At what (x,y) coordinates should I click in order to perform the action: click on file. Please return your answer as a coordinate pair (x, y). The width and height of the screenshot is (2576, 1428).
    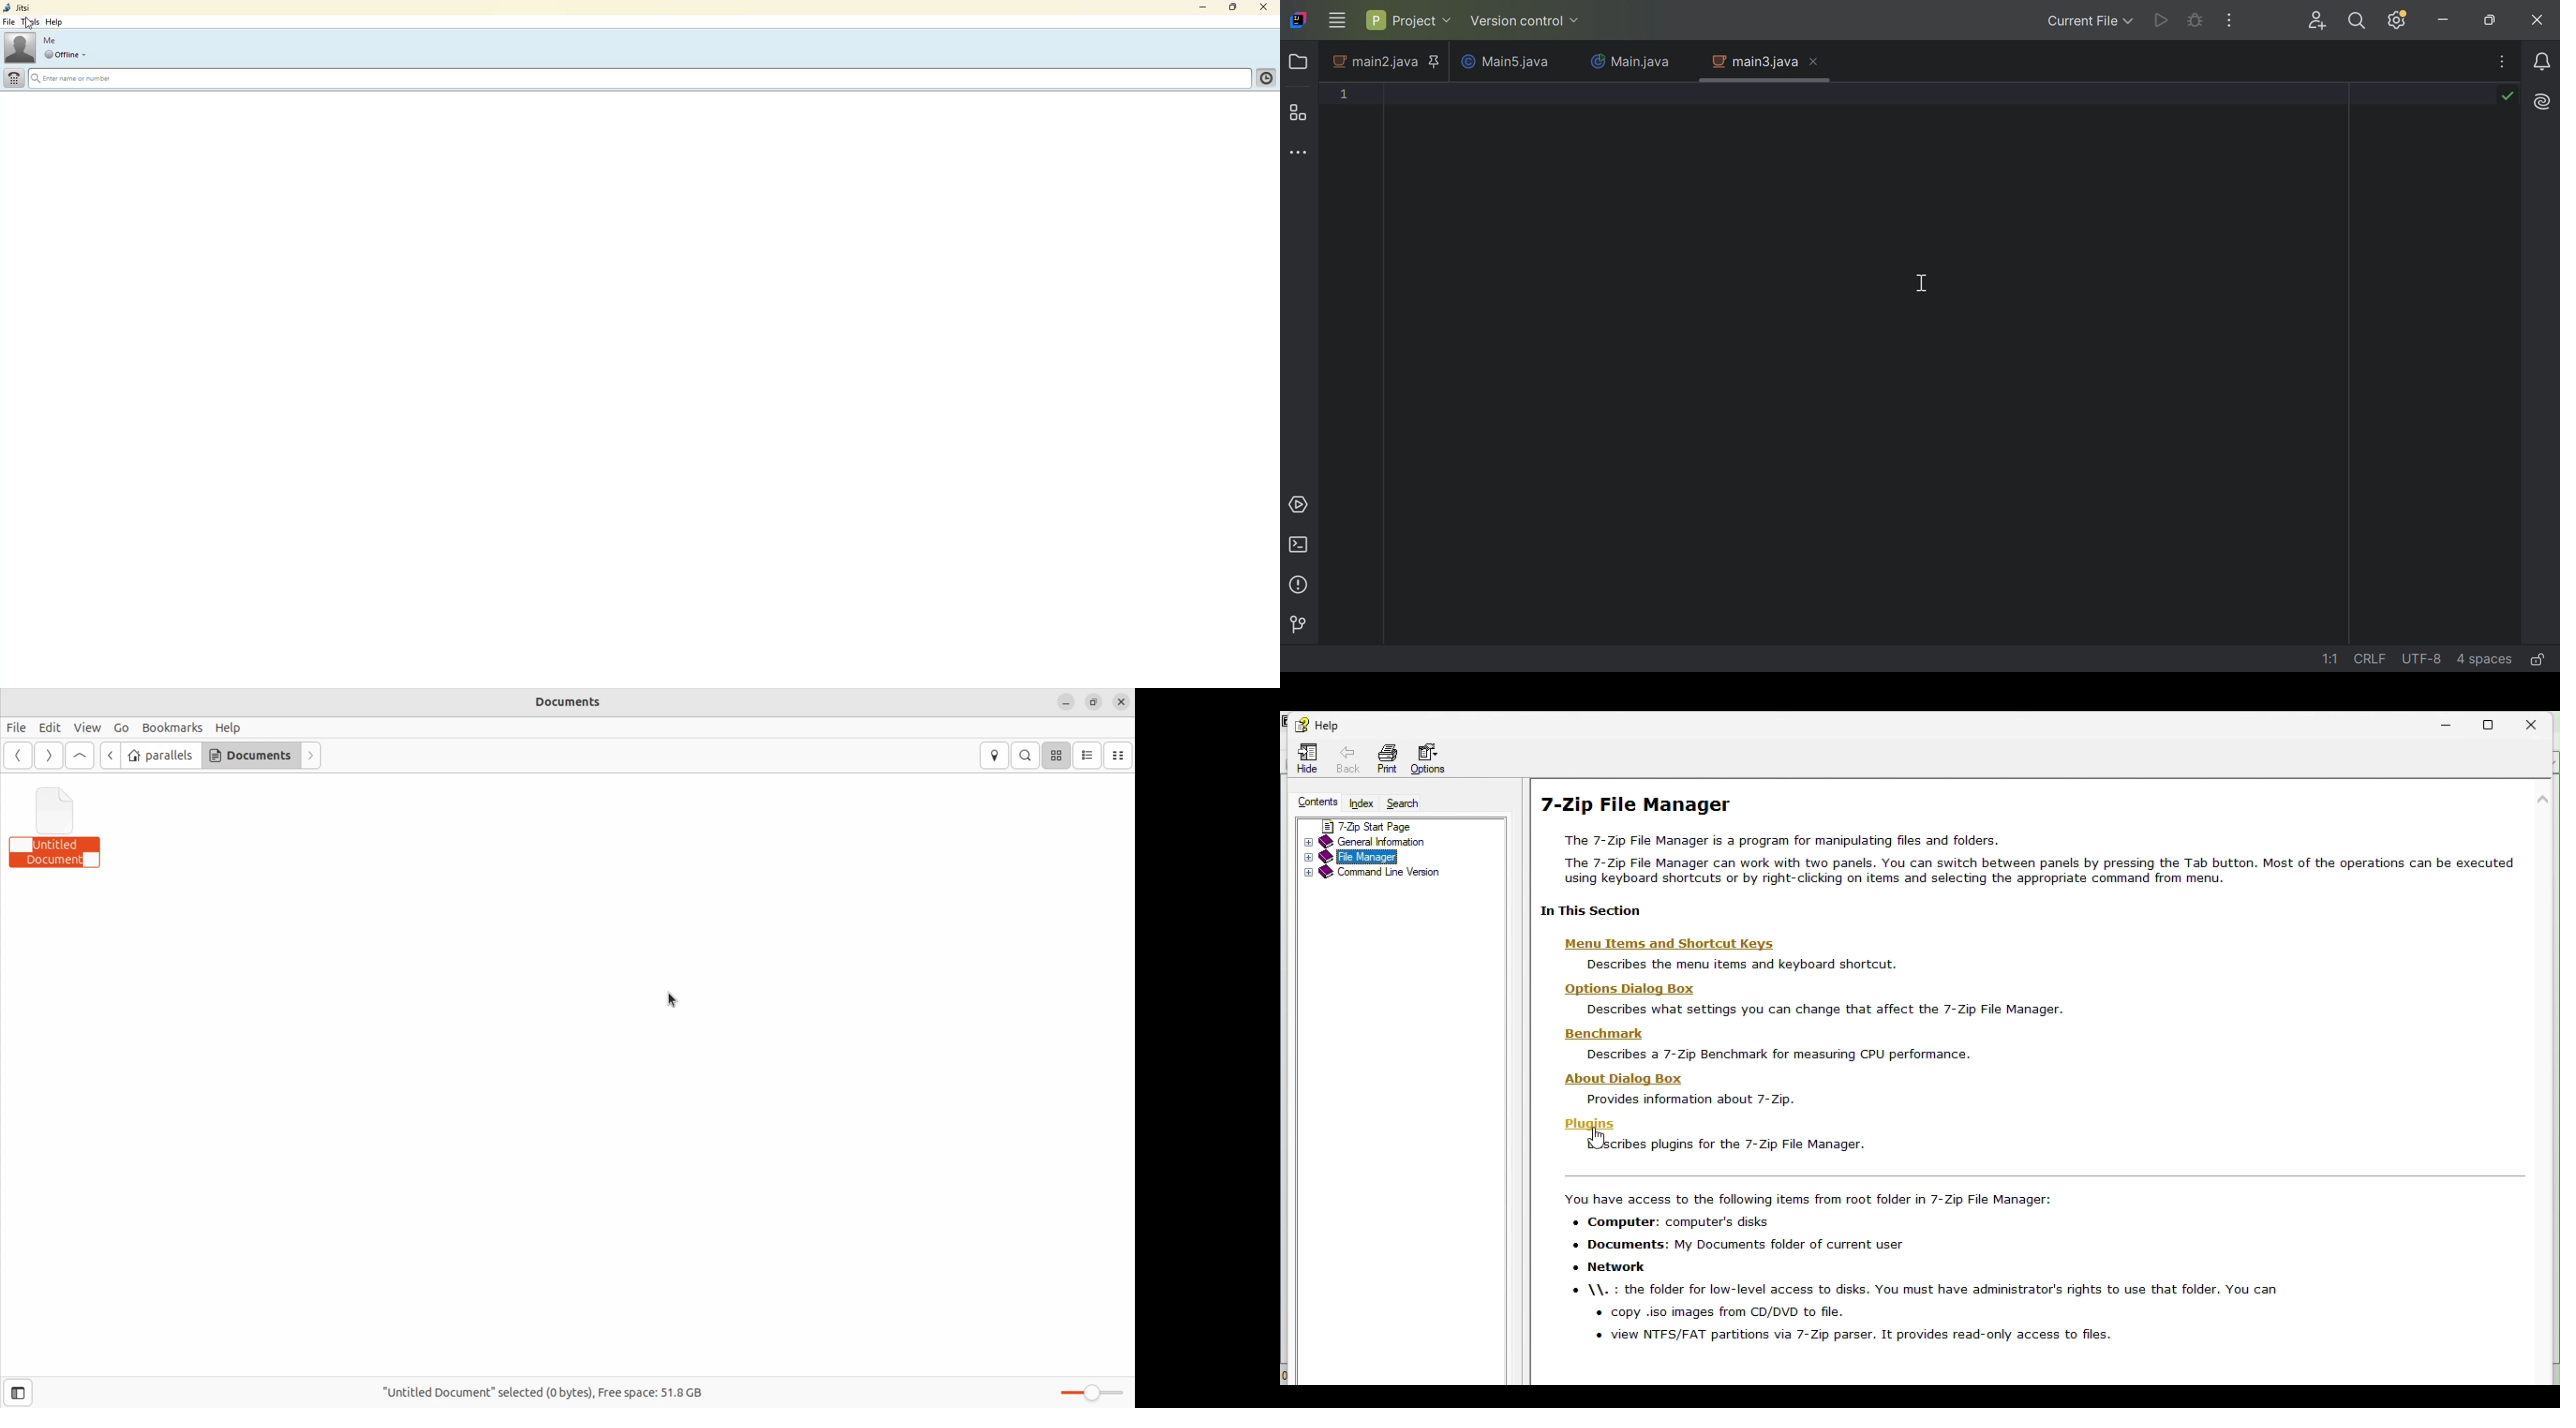
    Looking at the image, I should click on (11, 23).